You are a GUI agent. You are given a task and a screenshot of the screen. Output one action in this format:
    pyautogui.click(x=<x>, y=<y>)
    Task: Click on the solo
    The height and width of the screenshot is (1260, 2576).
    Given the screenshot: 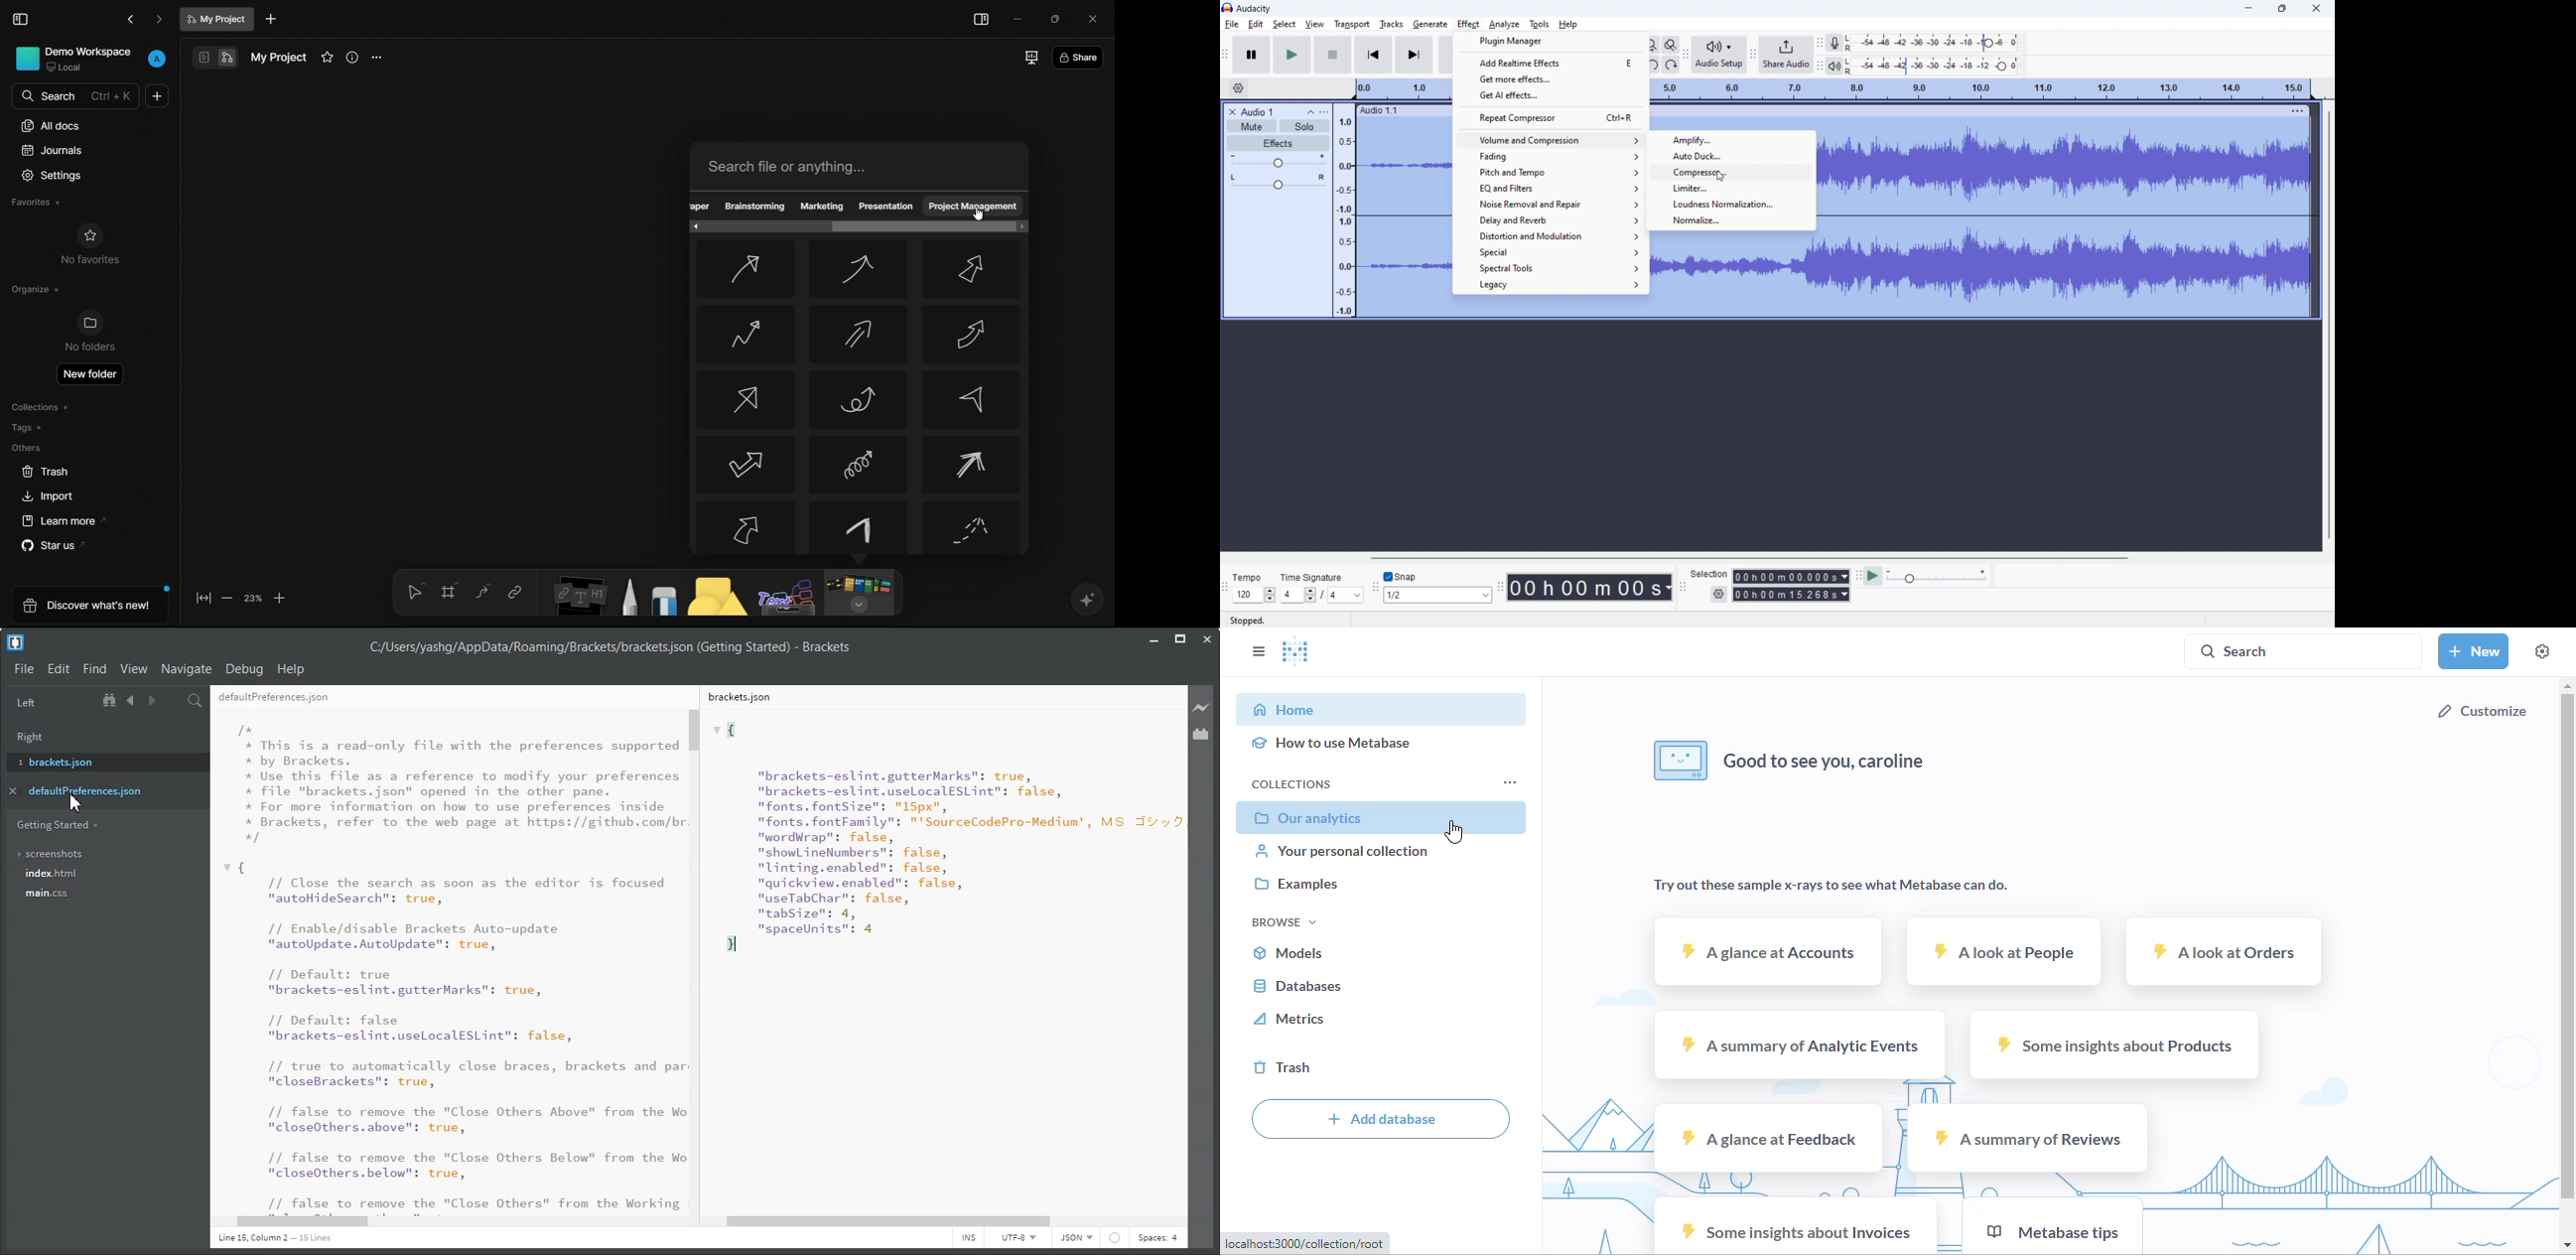 What is the action you would take?
    pyautogui.click(x=1305, y=125)
    